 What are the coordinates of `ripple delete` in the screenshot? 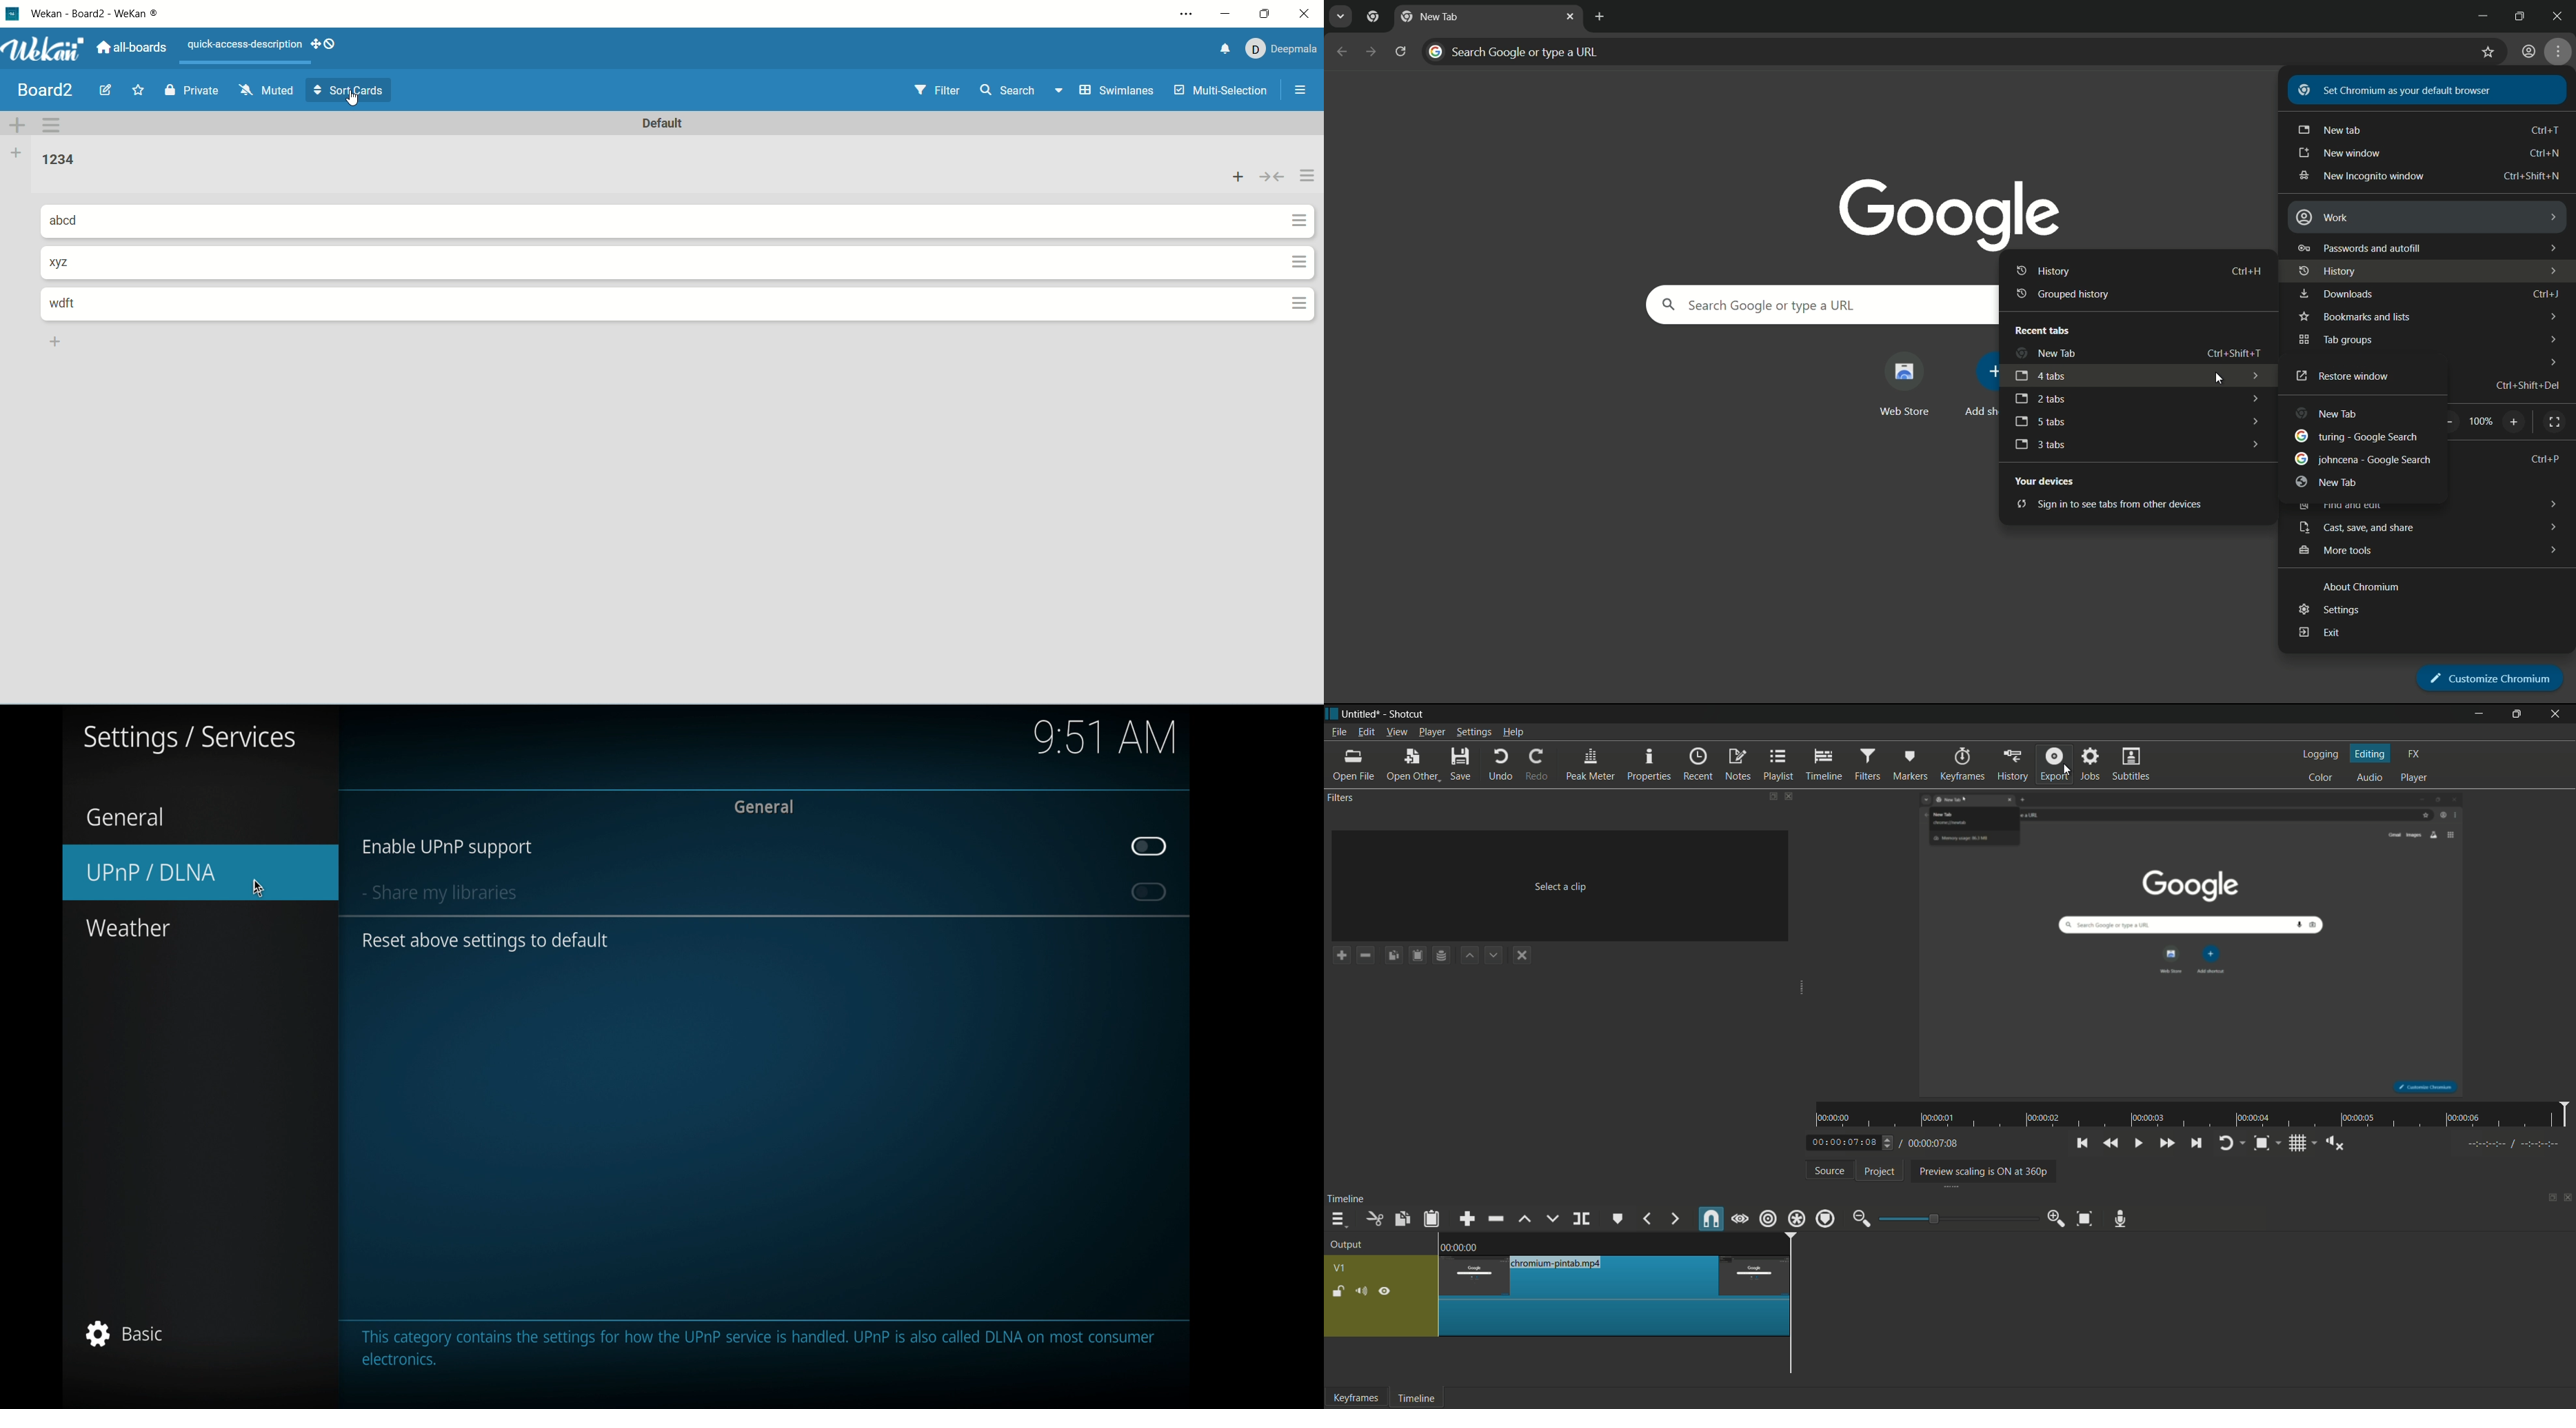 It's located at (1497, 1219).